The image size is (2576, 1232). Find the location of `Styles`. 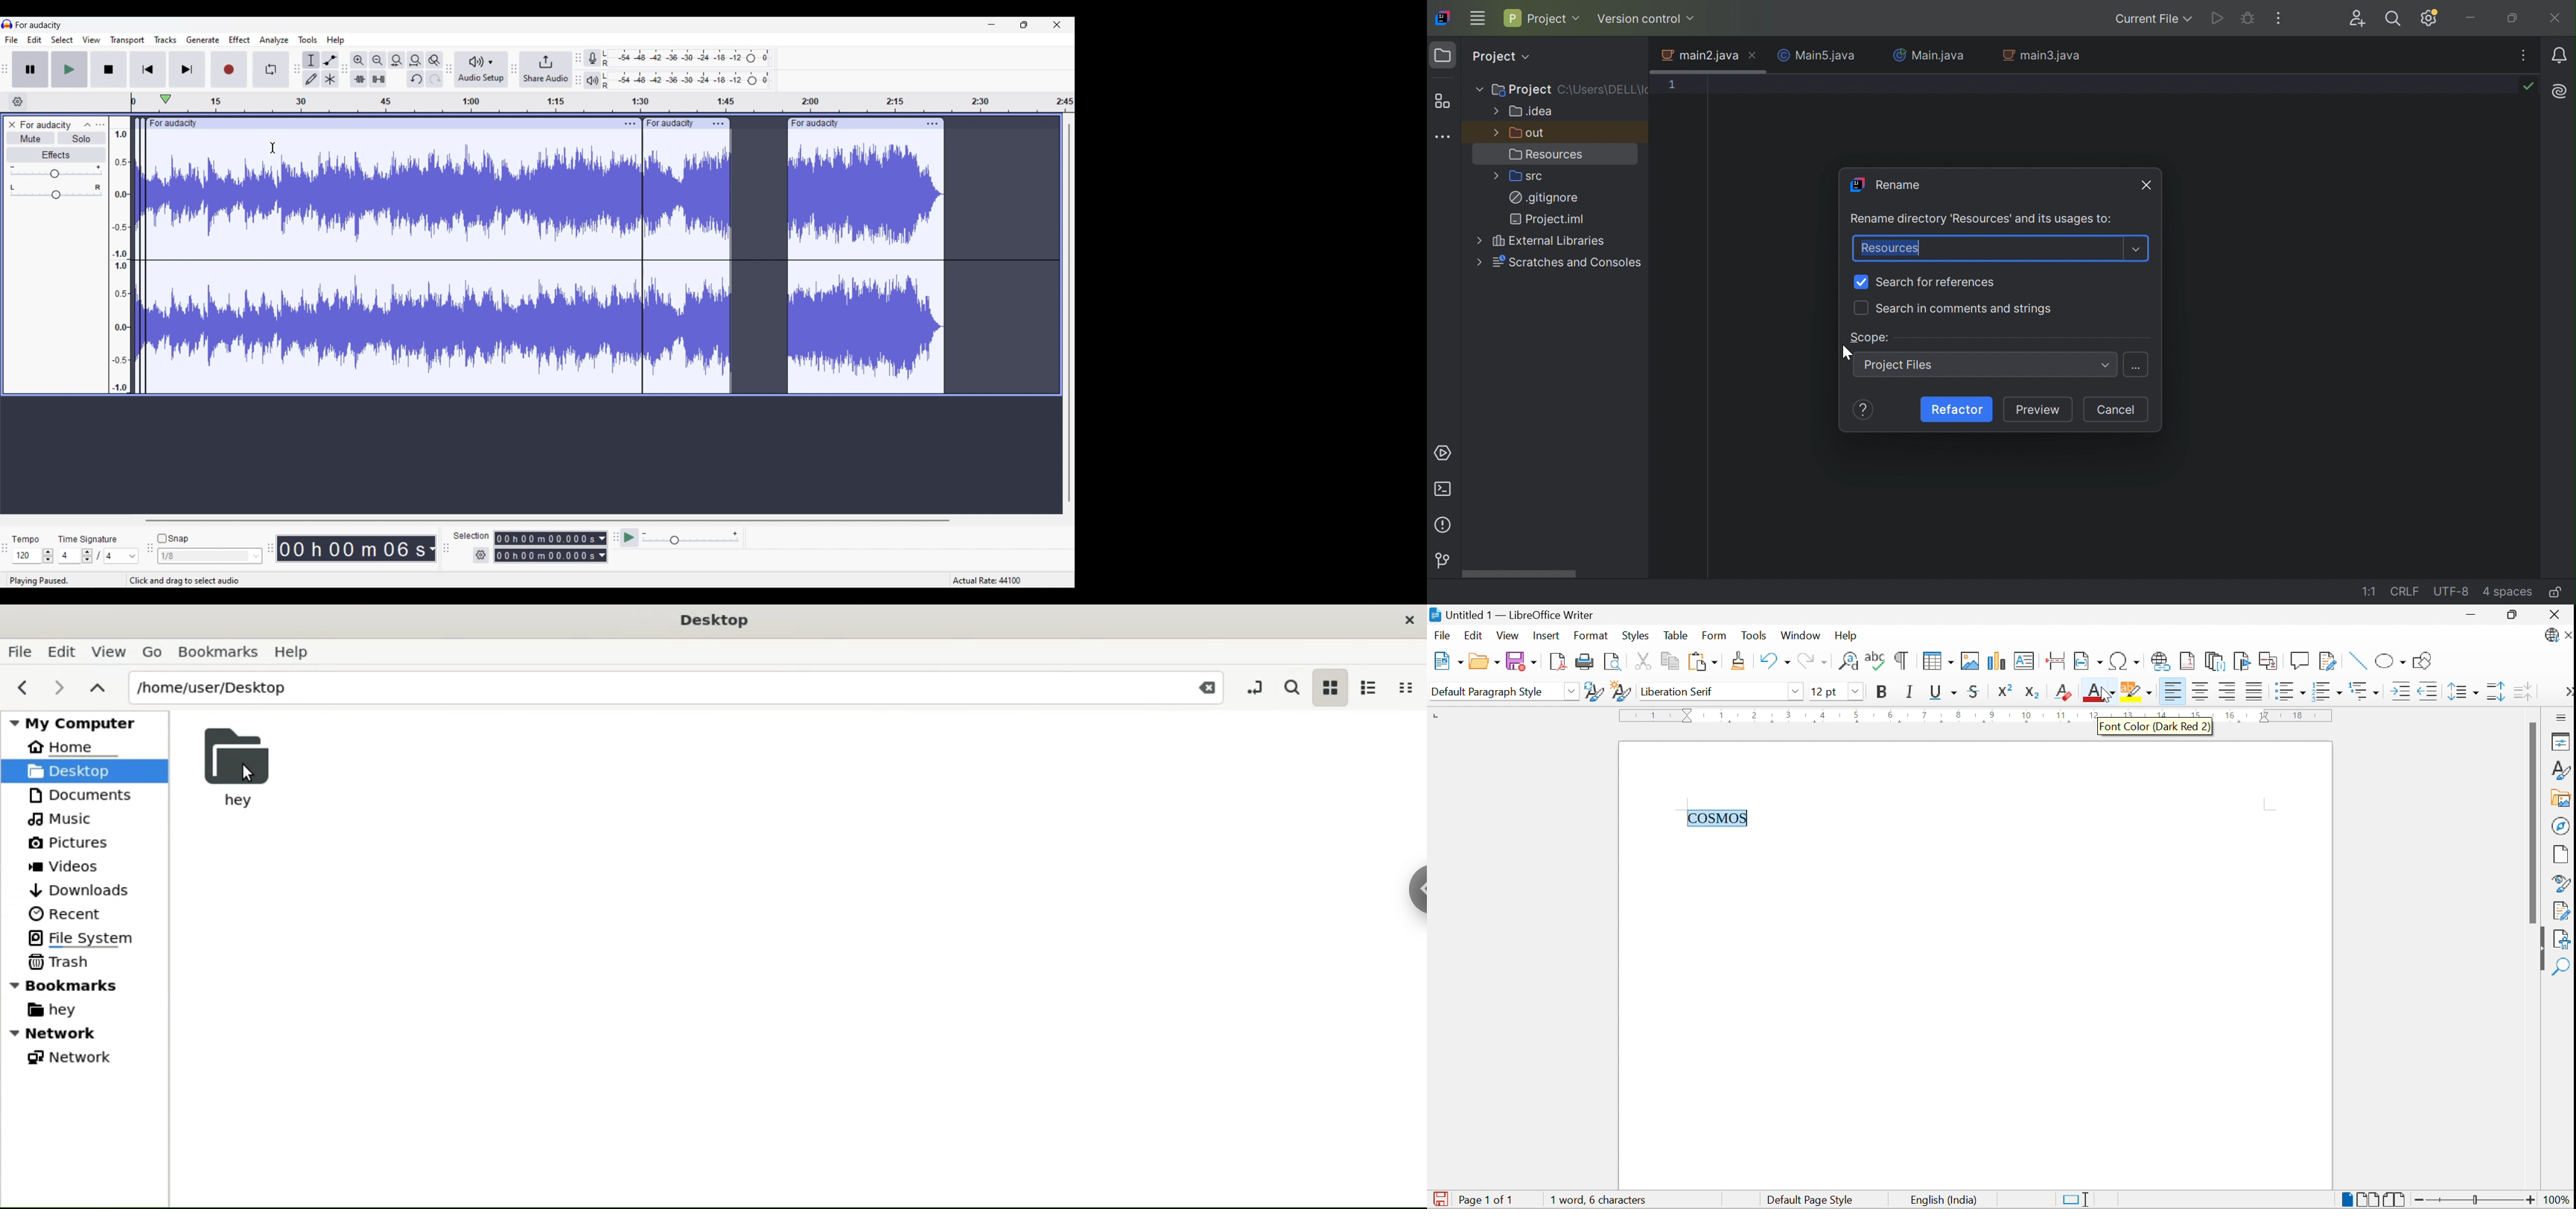

Styles is located at coordinates (1635, 635).